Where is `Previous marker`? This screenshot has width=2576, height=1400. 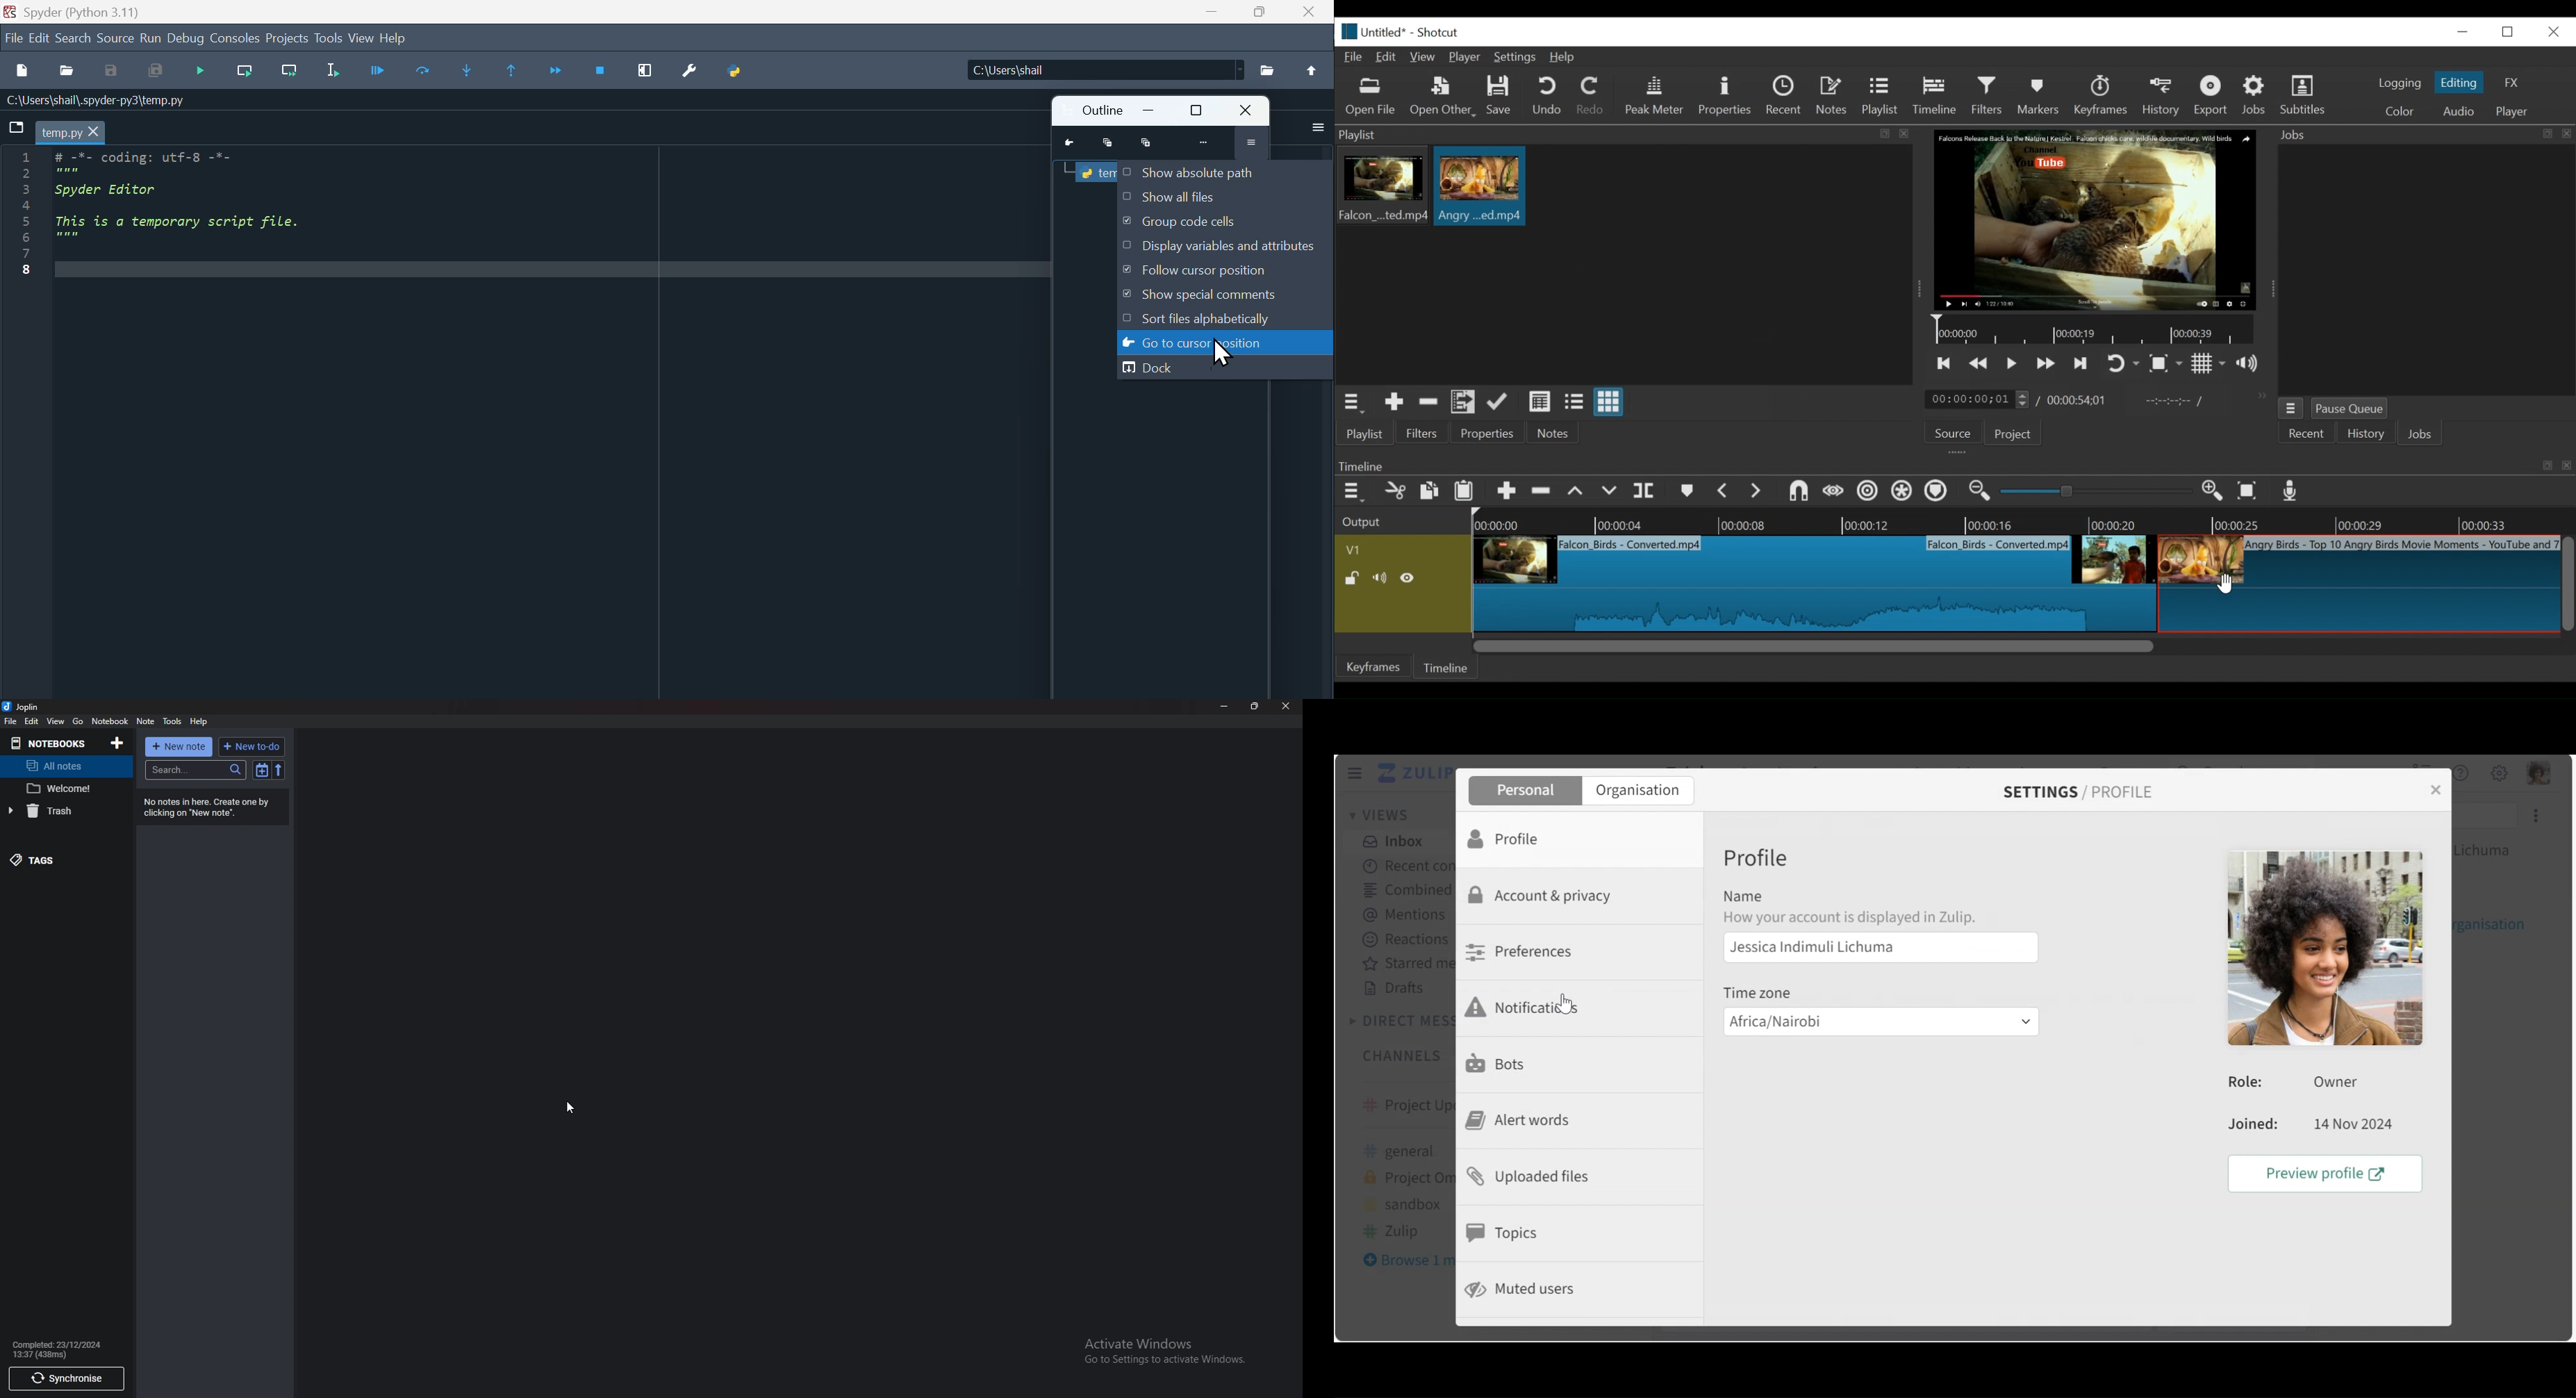
Previous marker is located at coordinates (1724, 493).